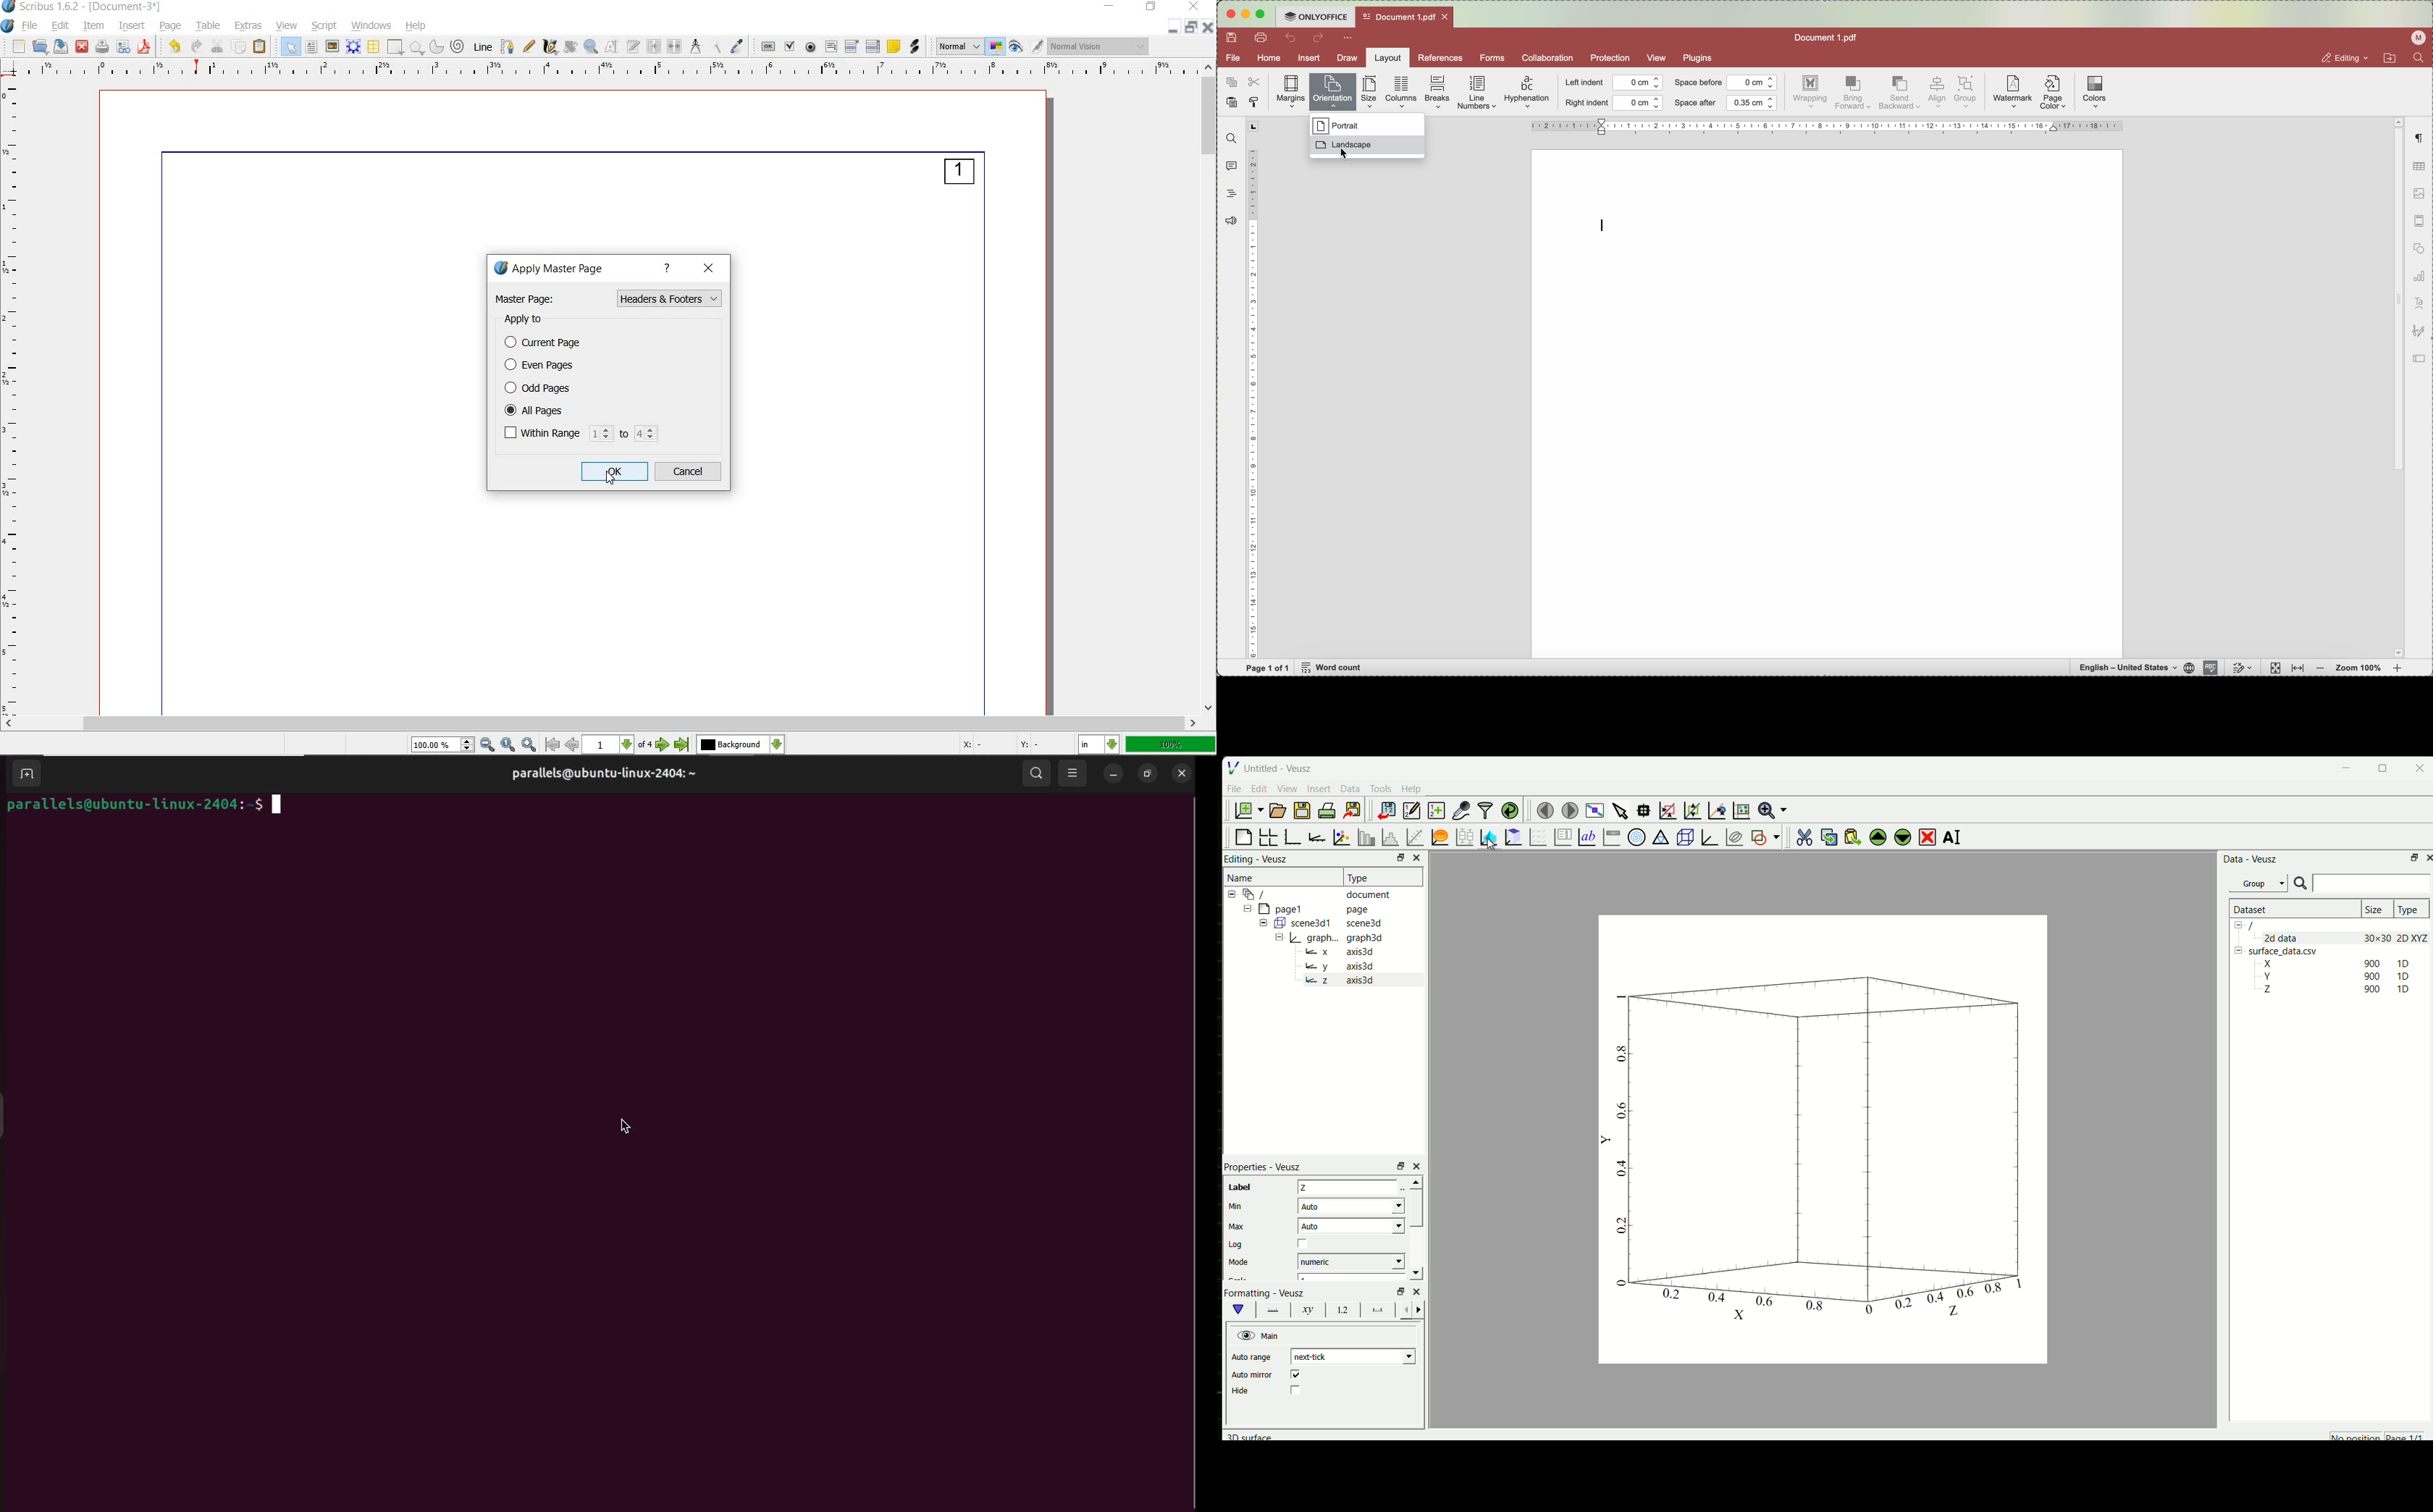 This screenshot has width=2436, height=1512. Describe the element at coordinates (1399, 1226) in the screenshot. I see `Drop-down ` at that location.